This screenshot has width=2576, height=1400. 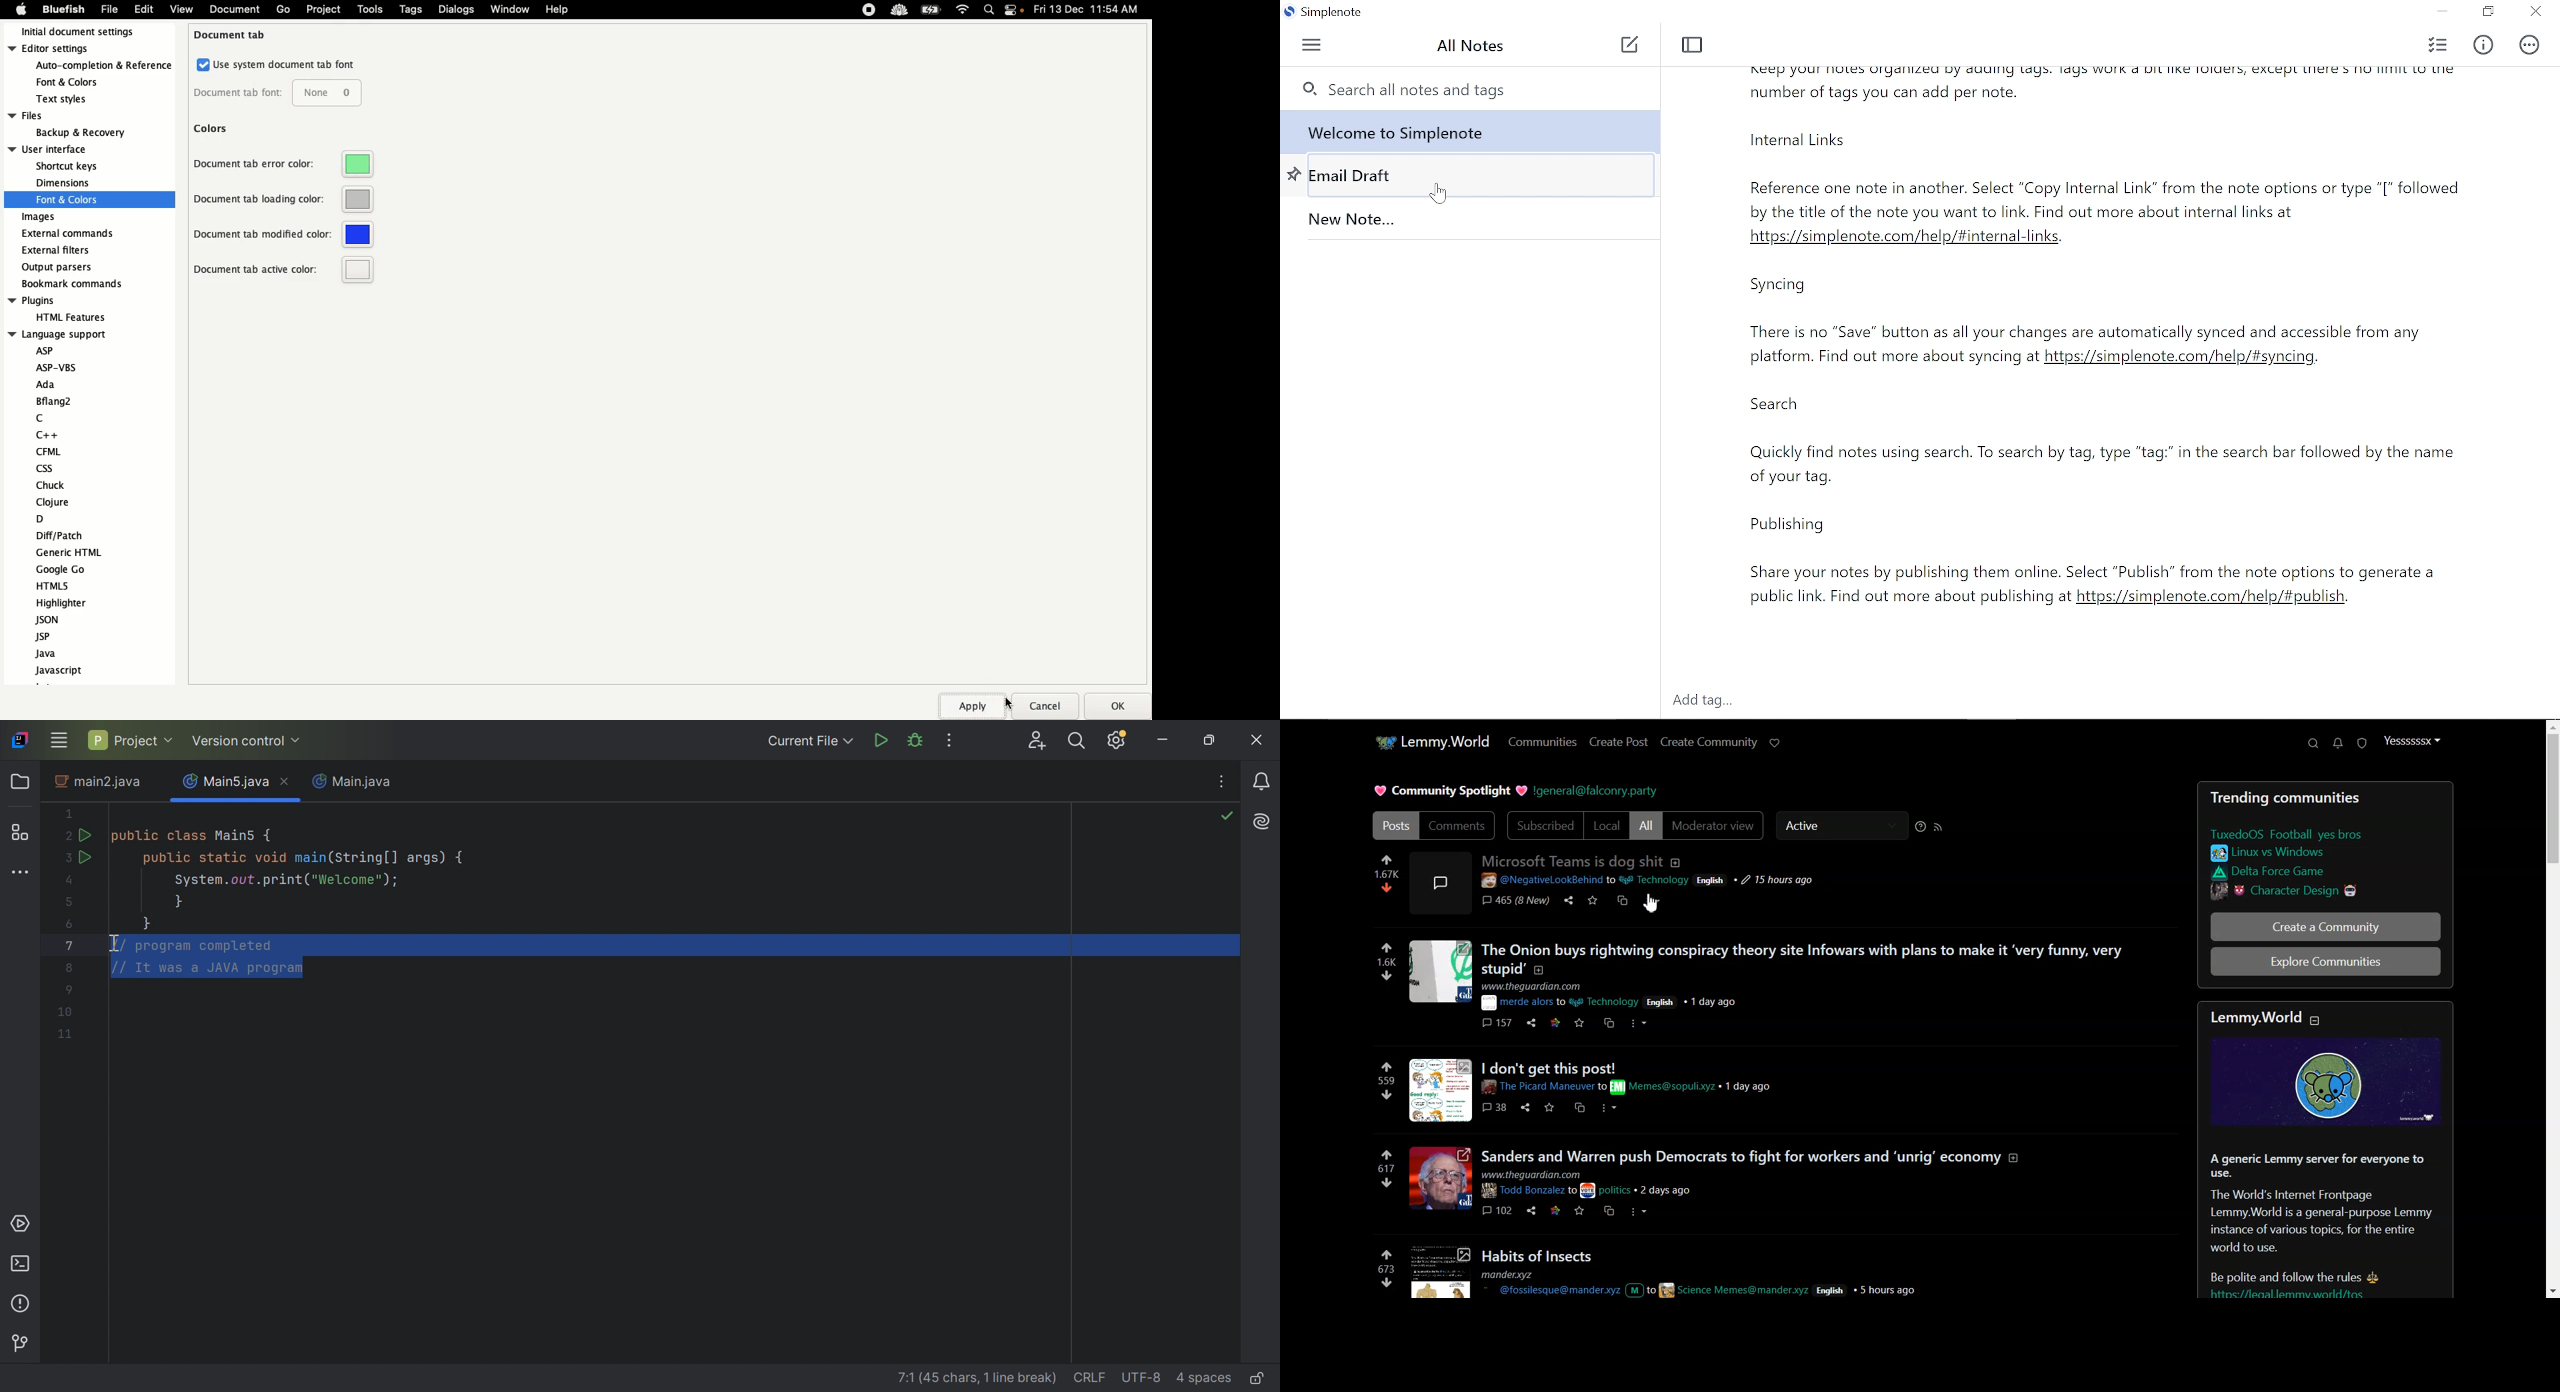 What do you see at coordinates (283, 10) in the screenshot?
I see `Go` at bounding box center [283, 10].